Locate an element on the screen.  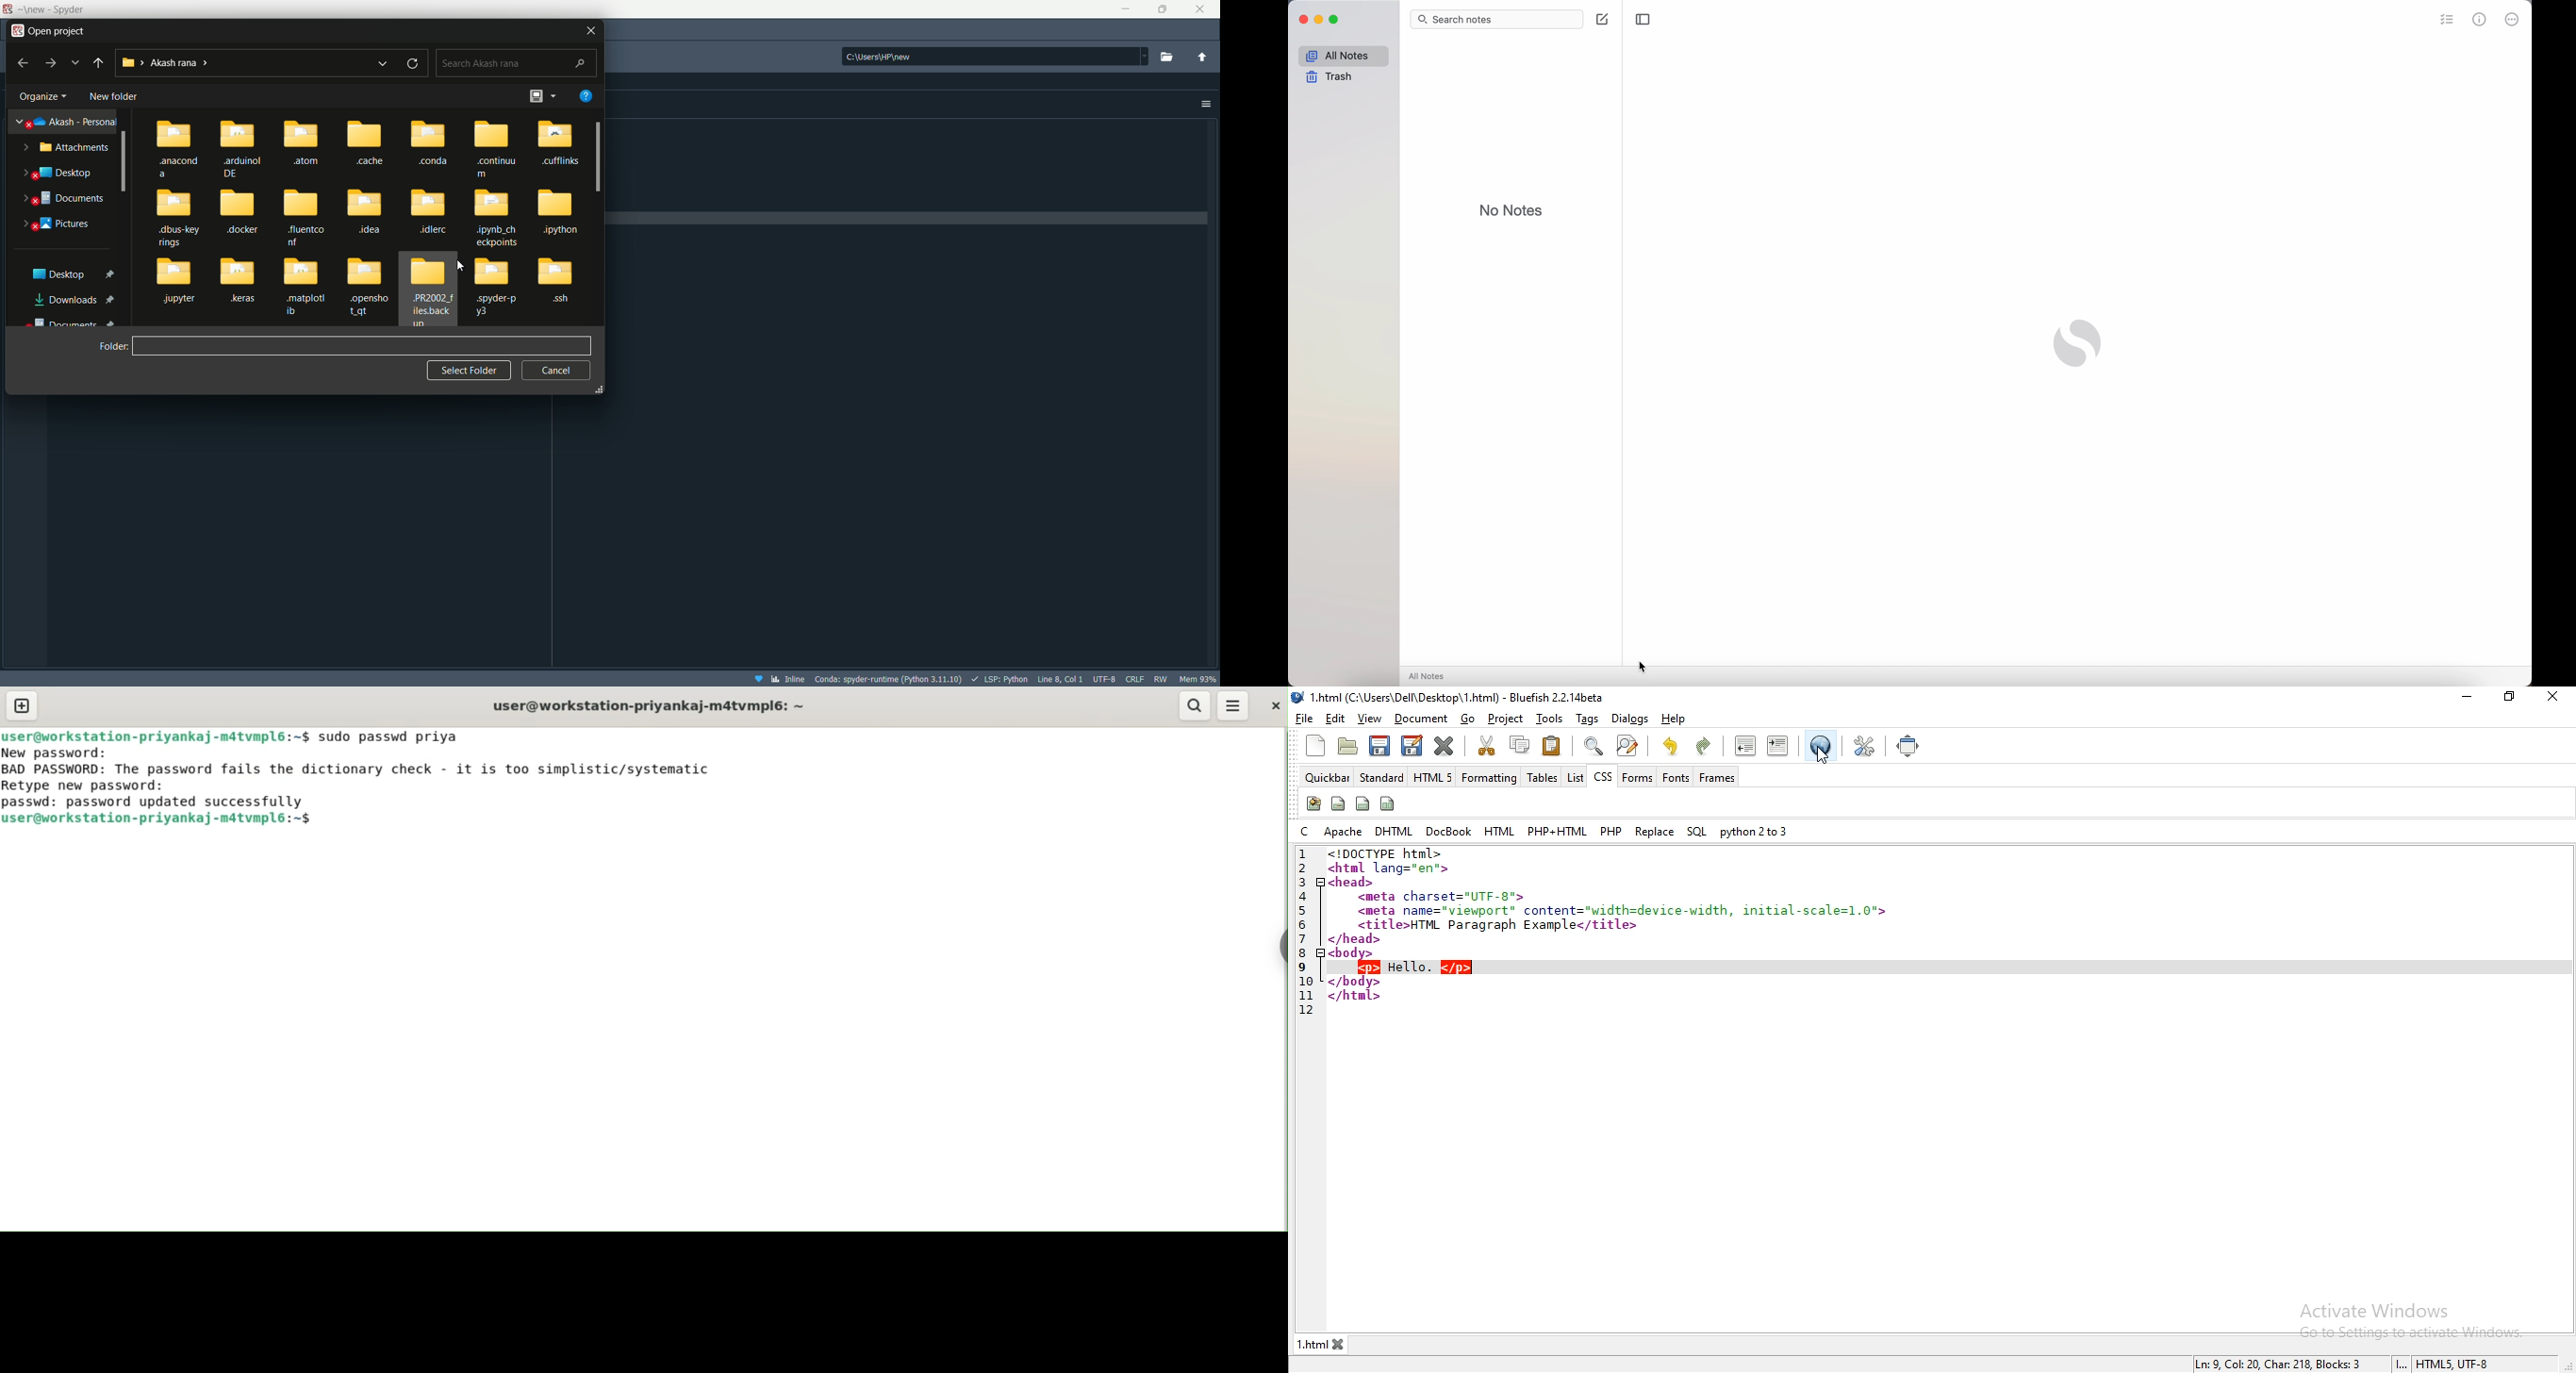
scroll bar is located at coordinates (599, 159).